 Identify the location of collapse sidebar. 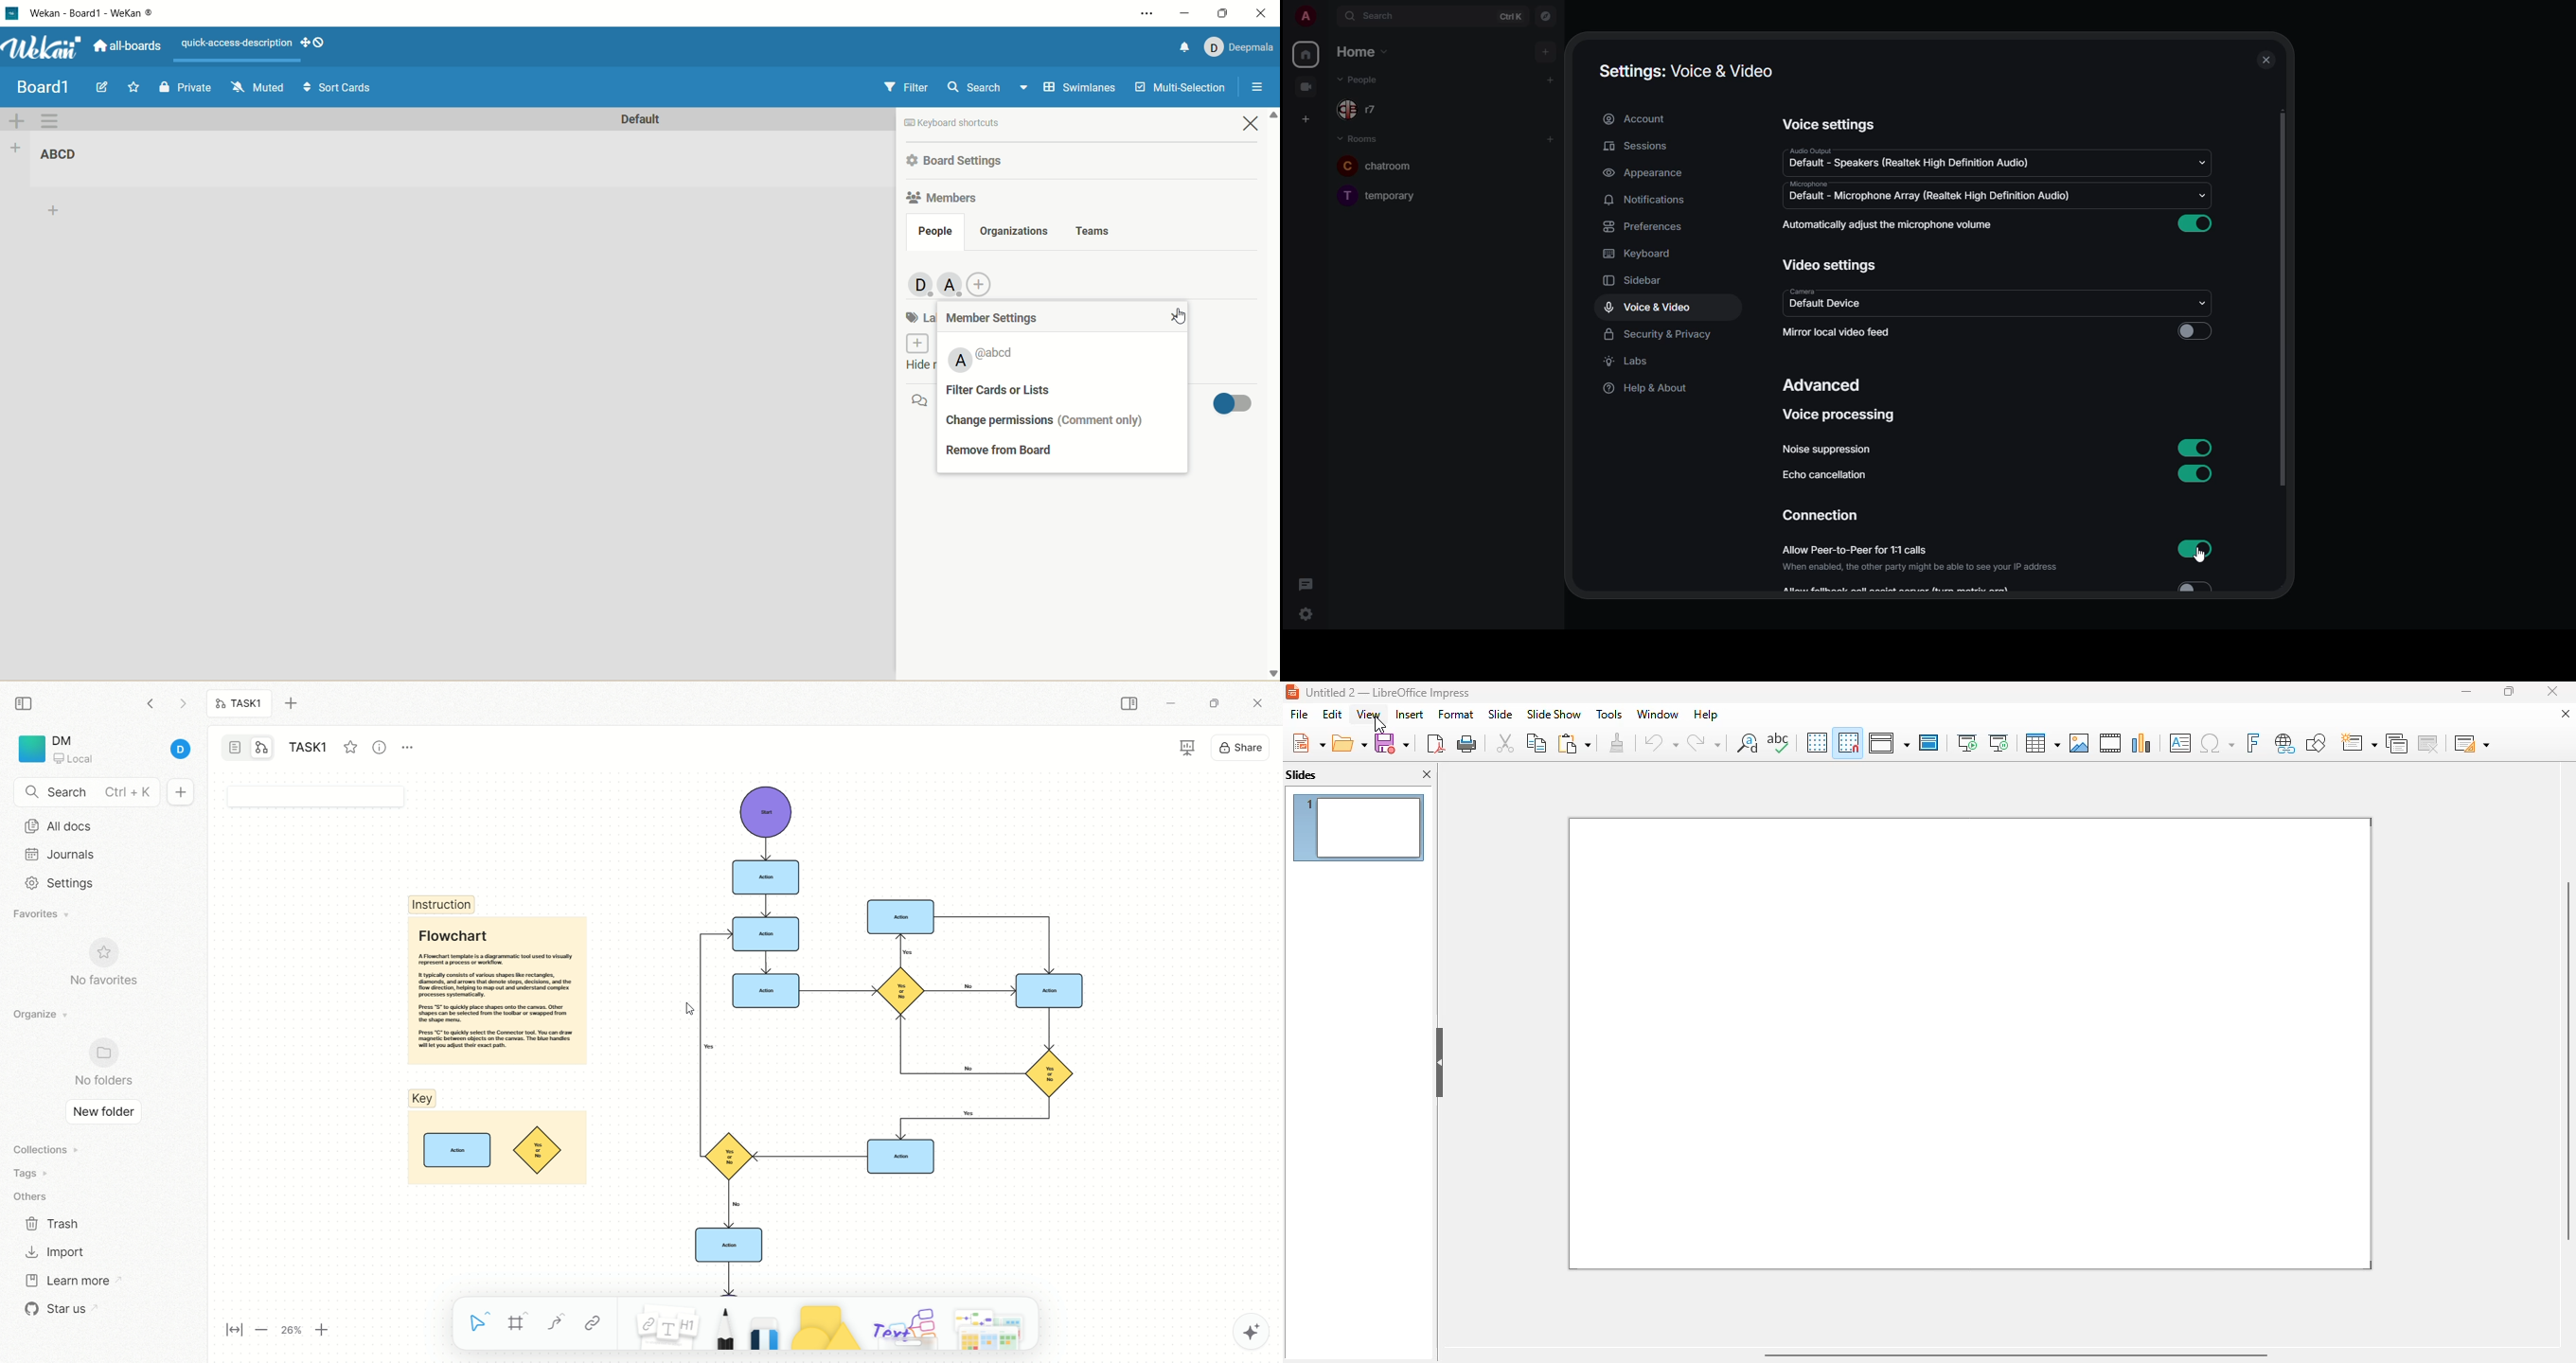
(27, 702).